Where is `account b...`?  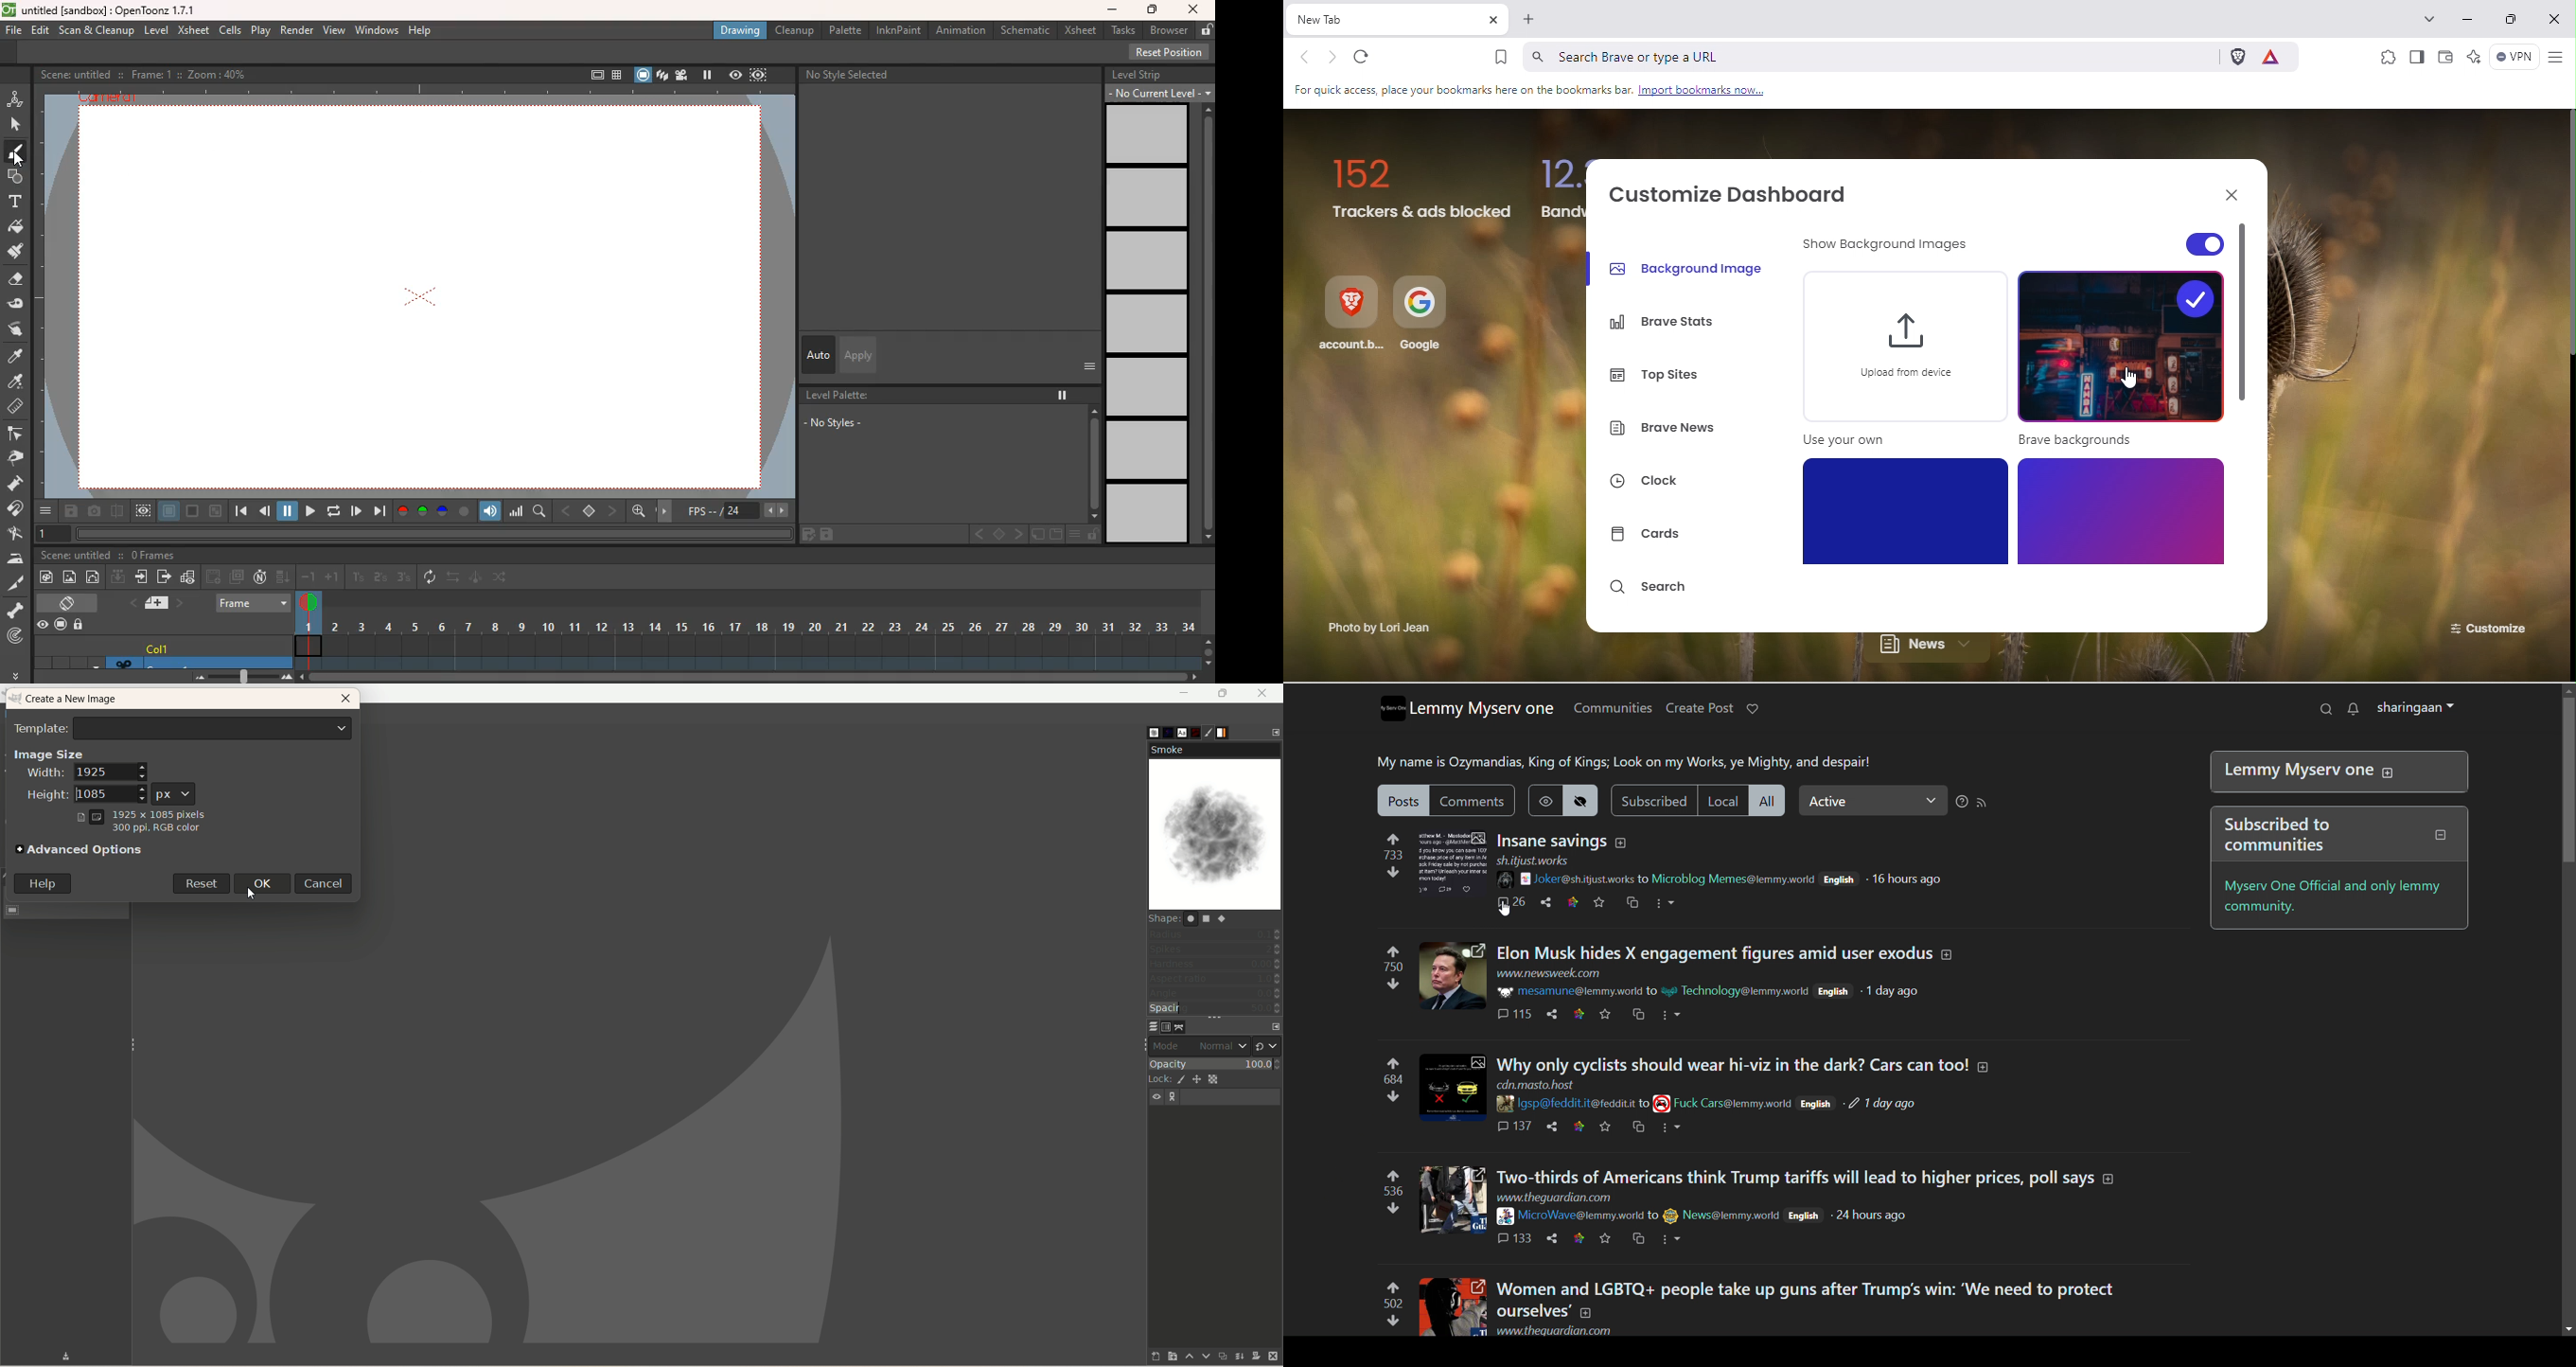
account b... is located at coordinates (1350, 316).